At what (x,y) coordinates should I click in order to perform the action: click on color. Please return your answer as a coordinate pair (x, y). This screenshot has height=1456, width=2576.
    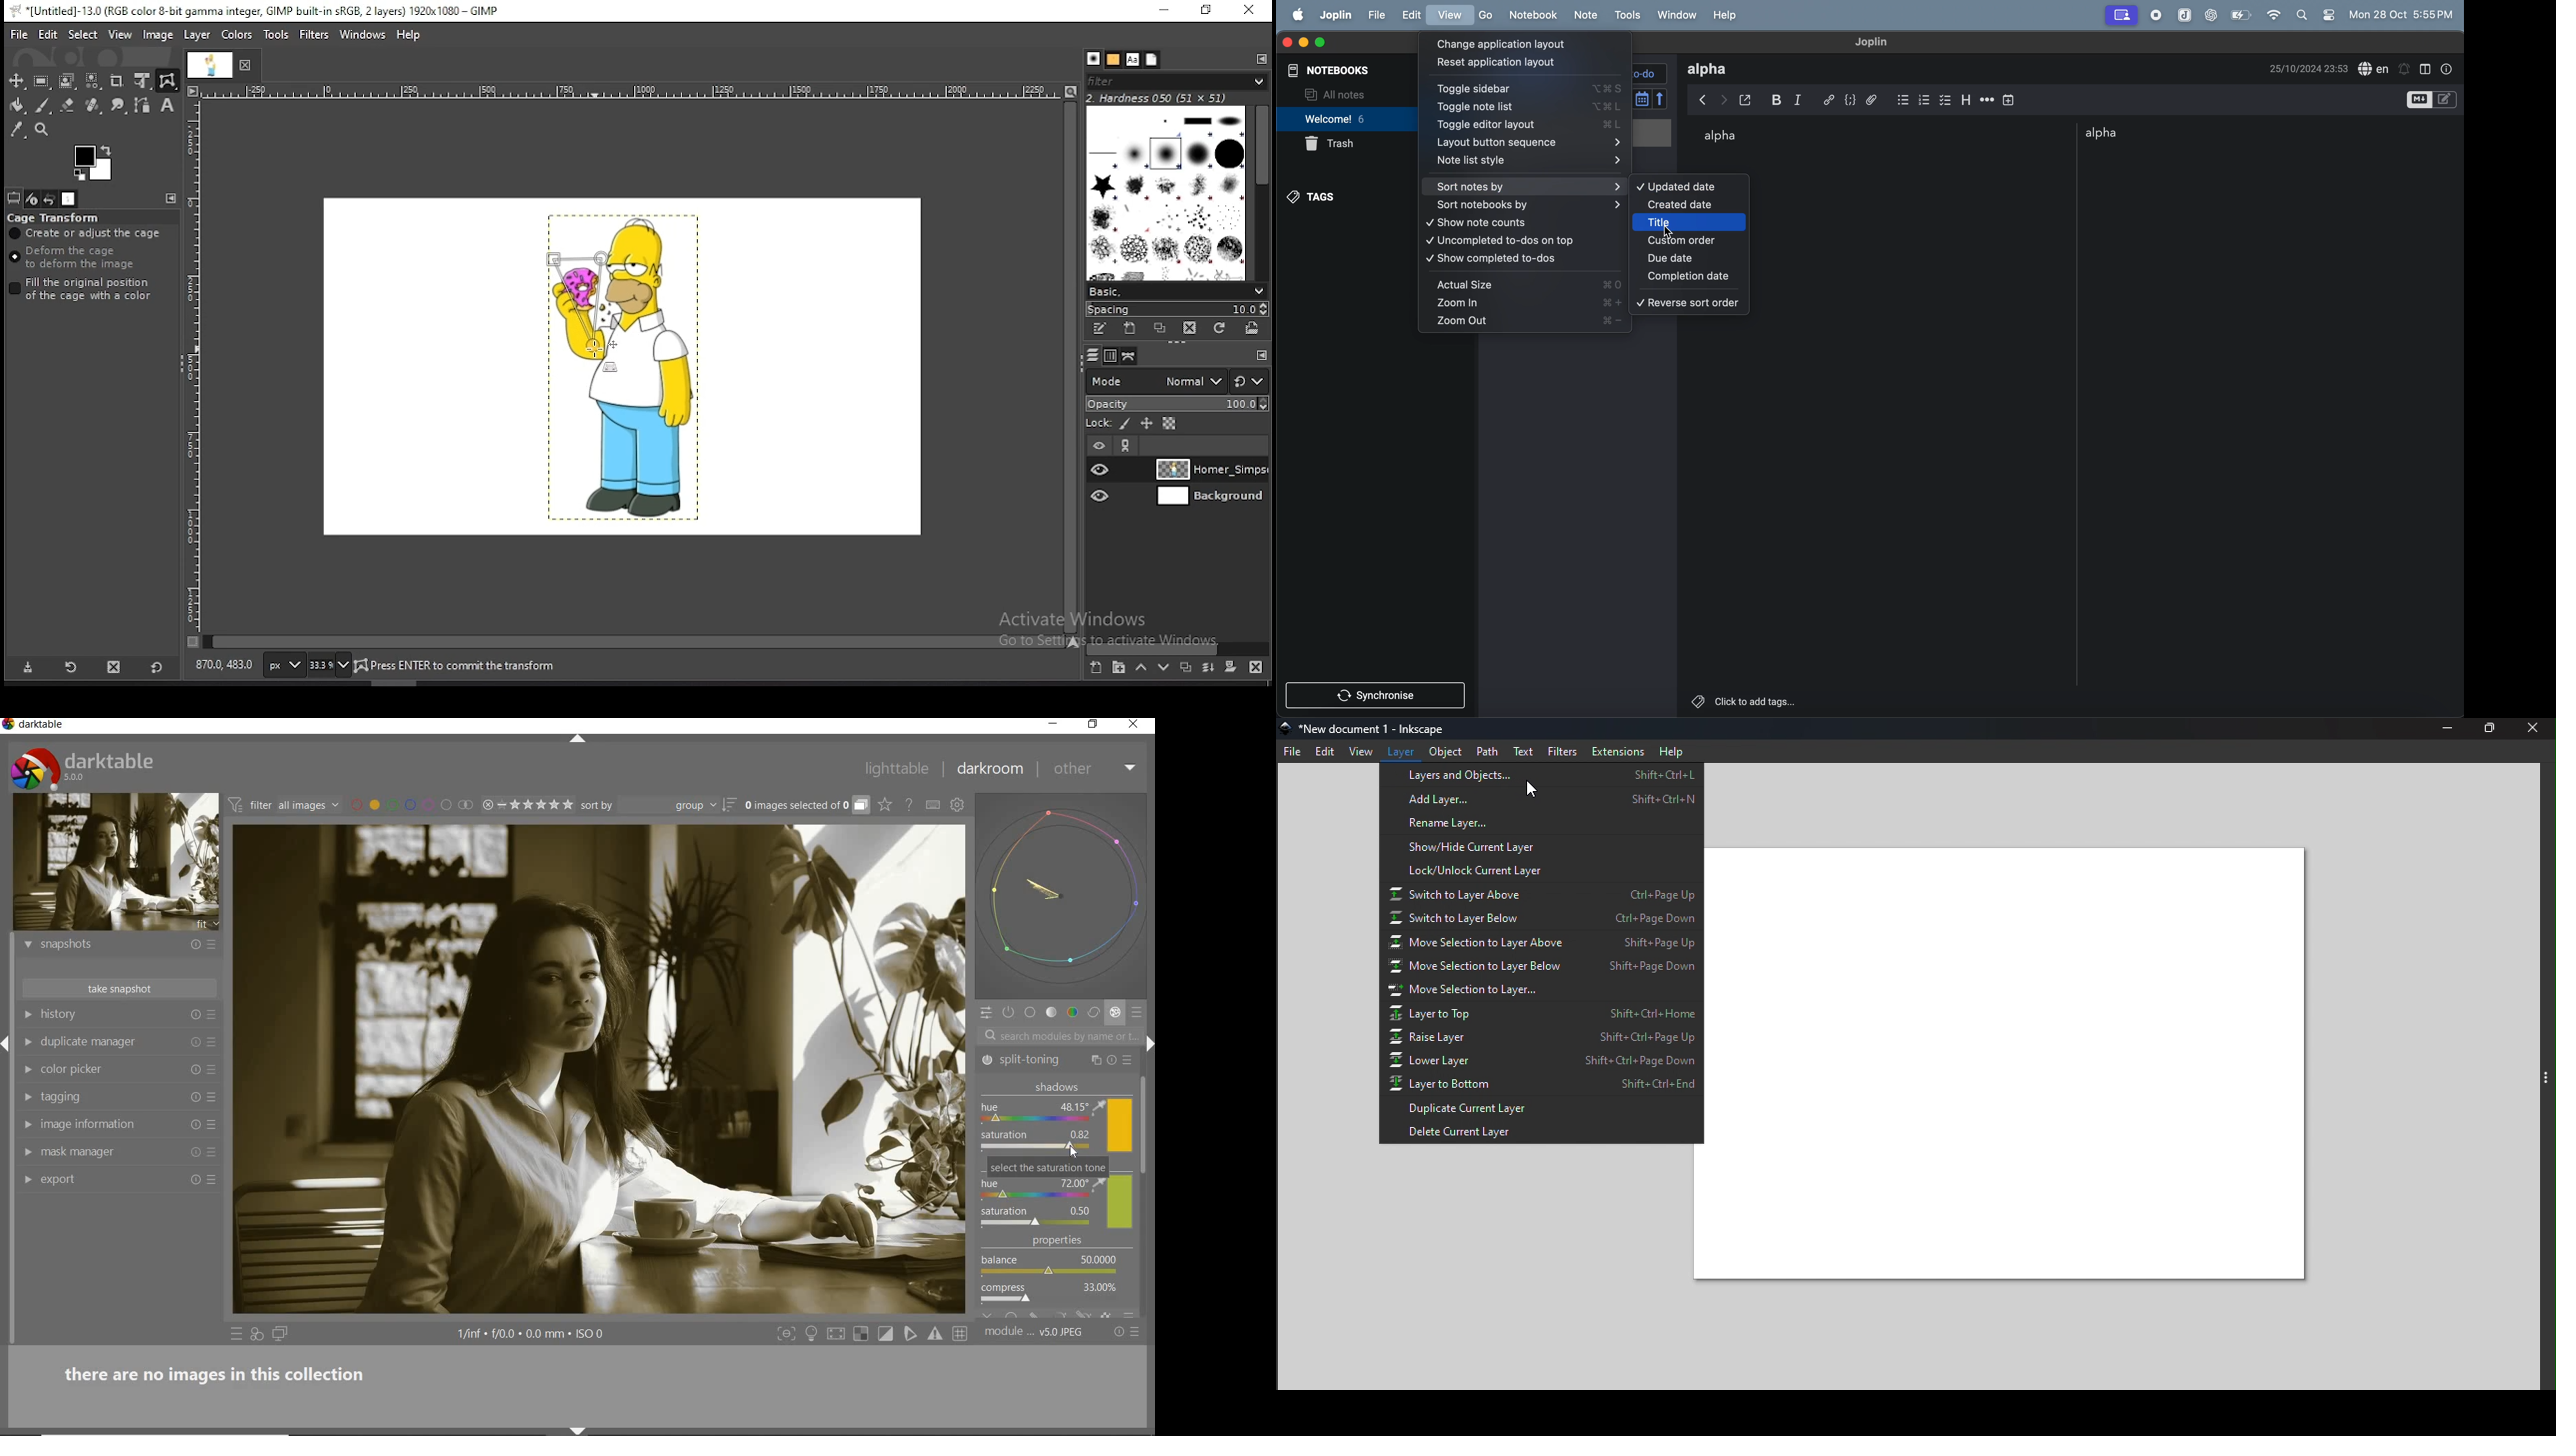
    Looking at the image, I should click on (1072, 1013).